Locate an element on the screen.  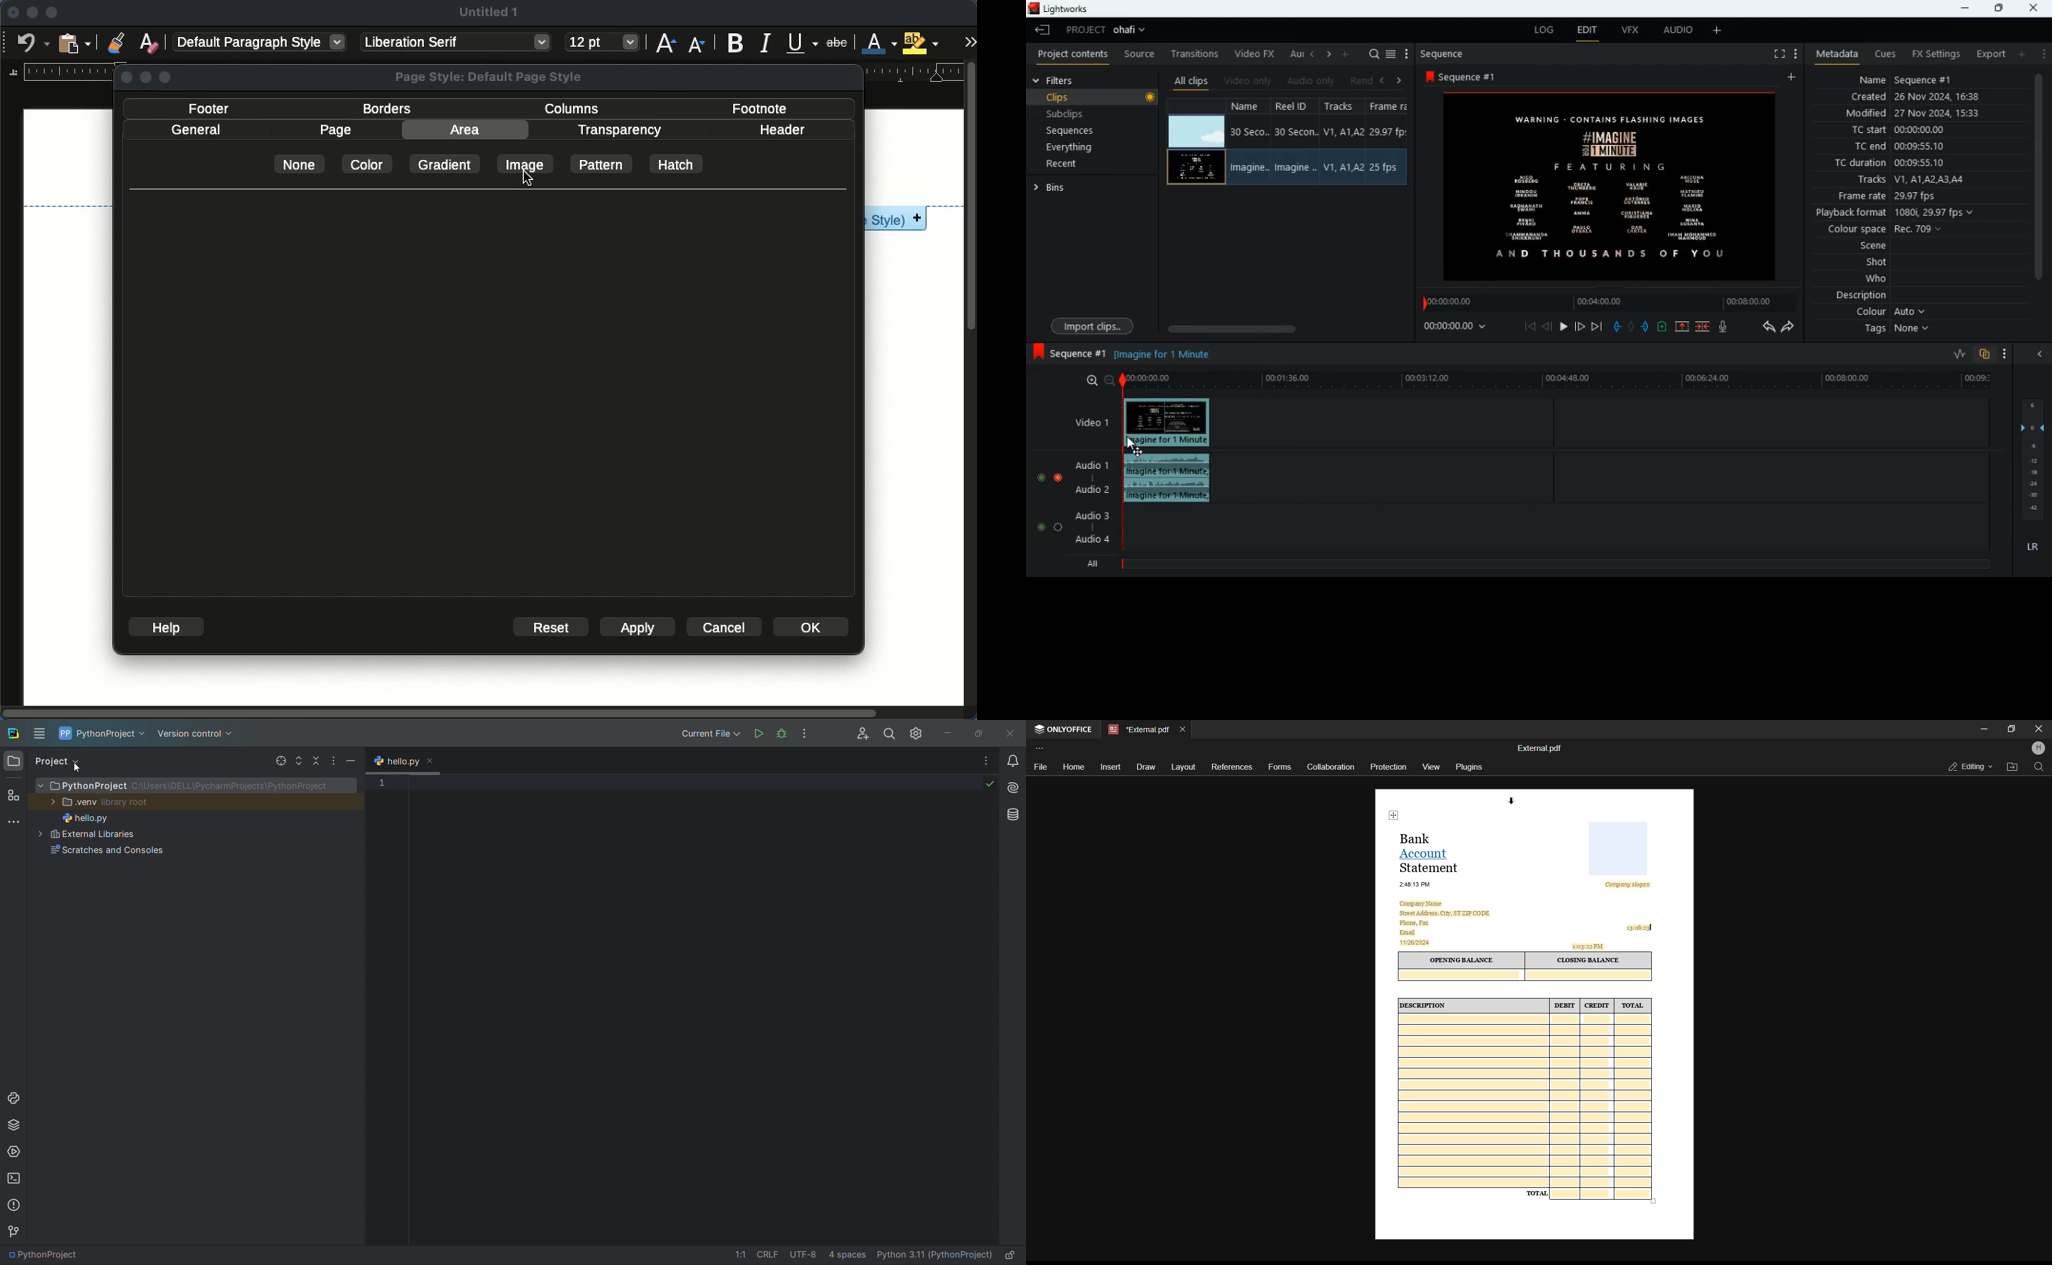
hatch is located at coordinates (677, 163).